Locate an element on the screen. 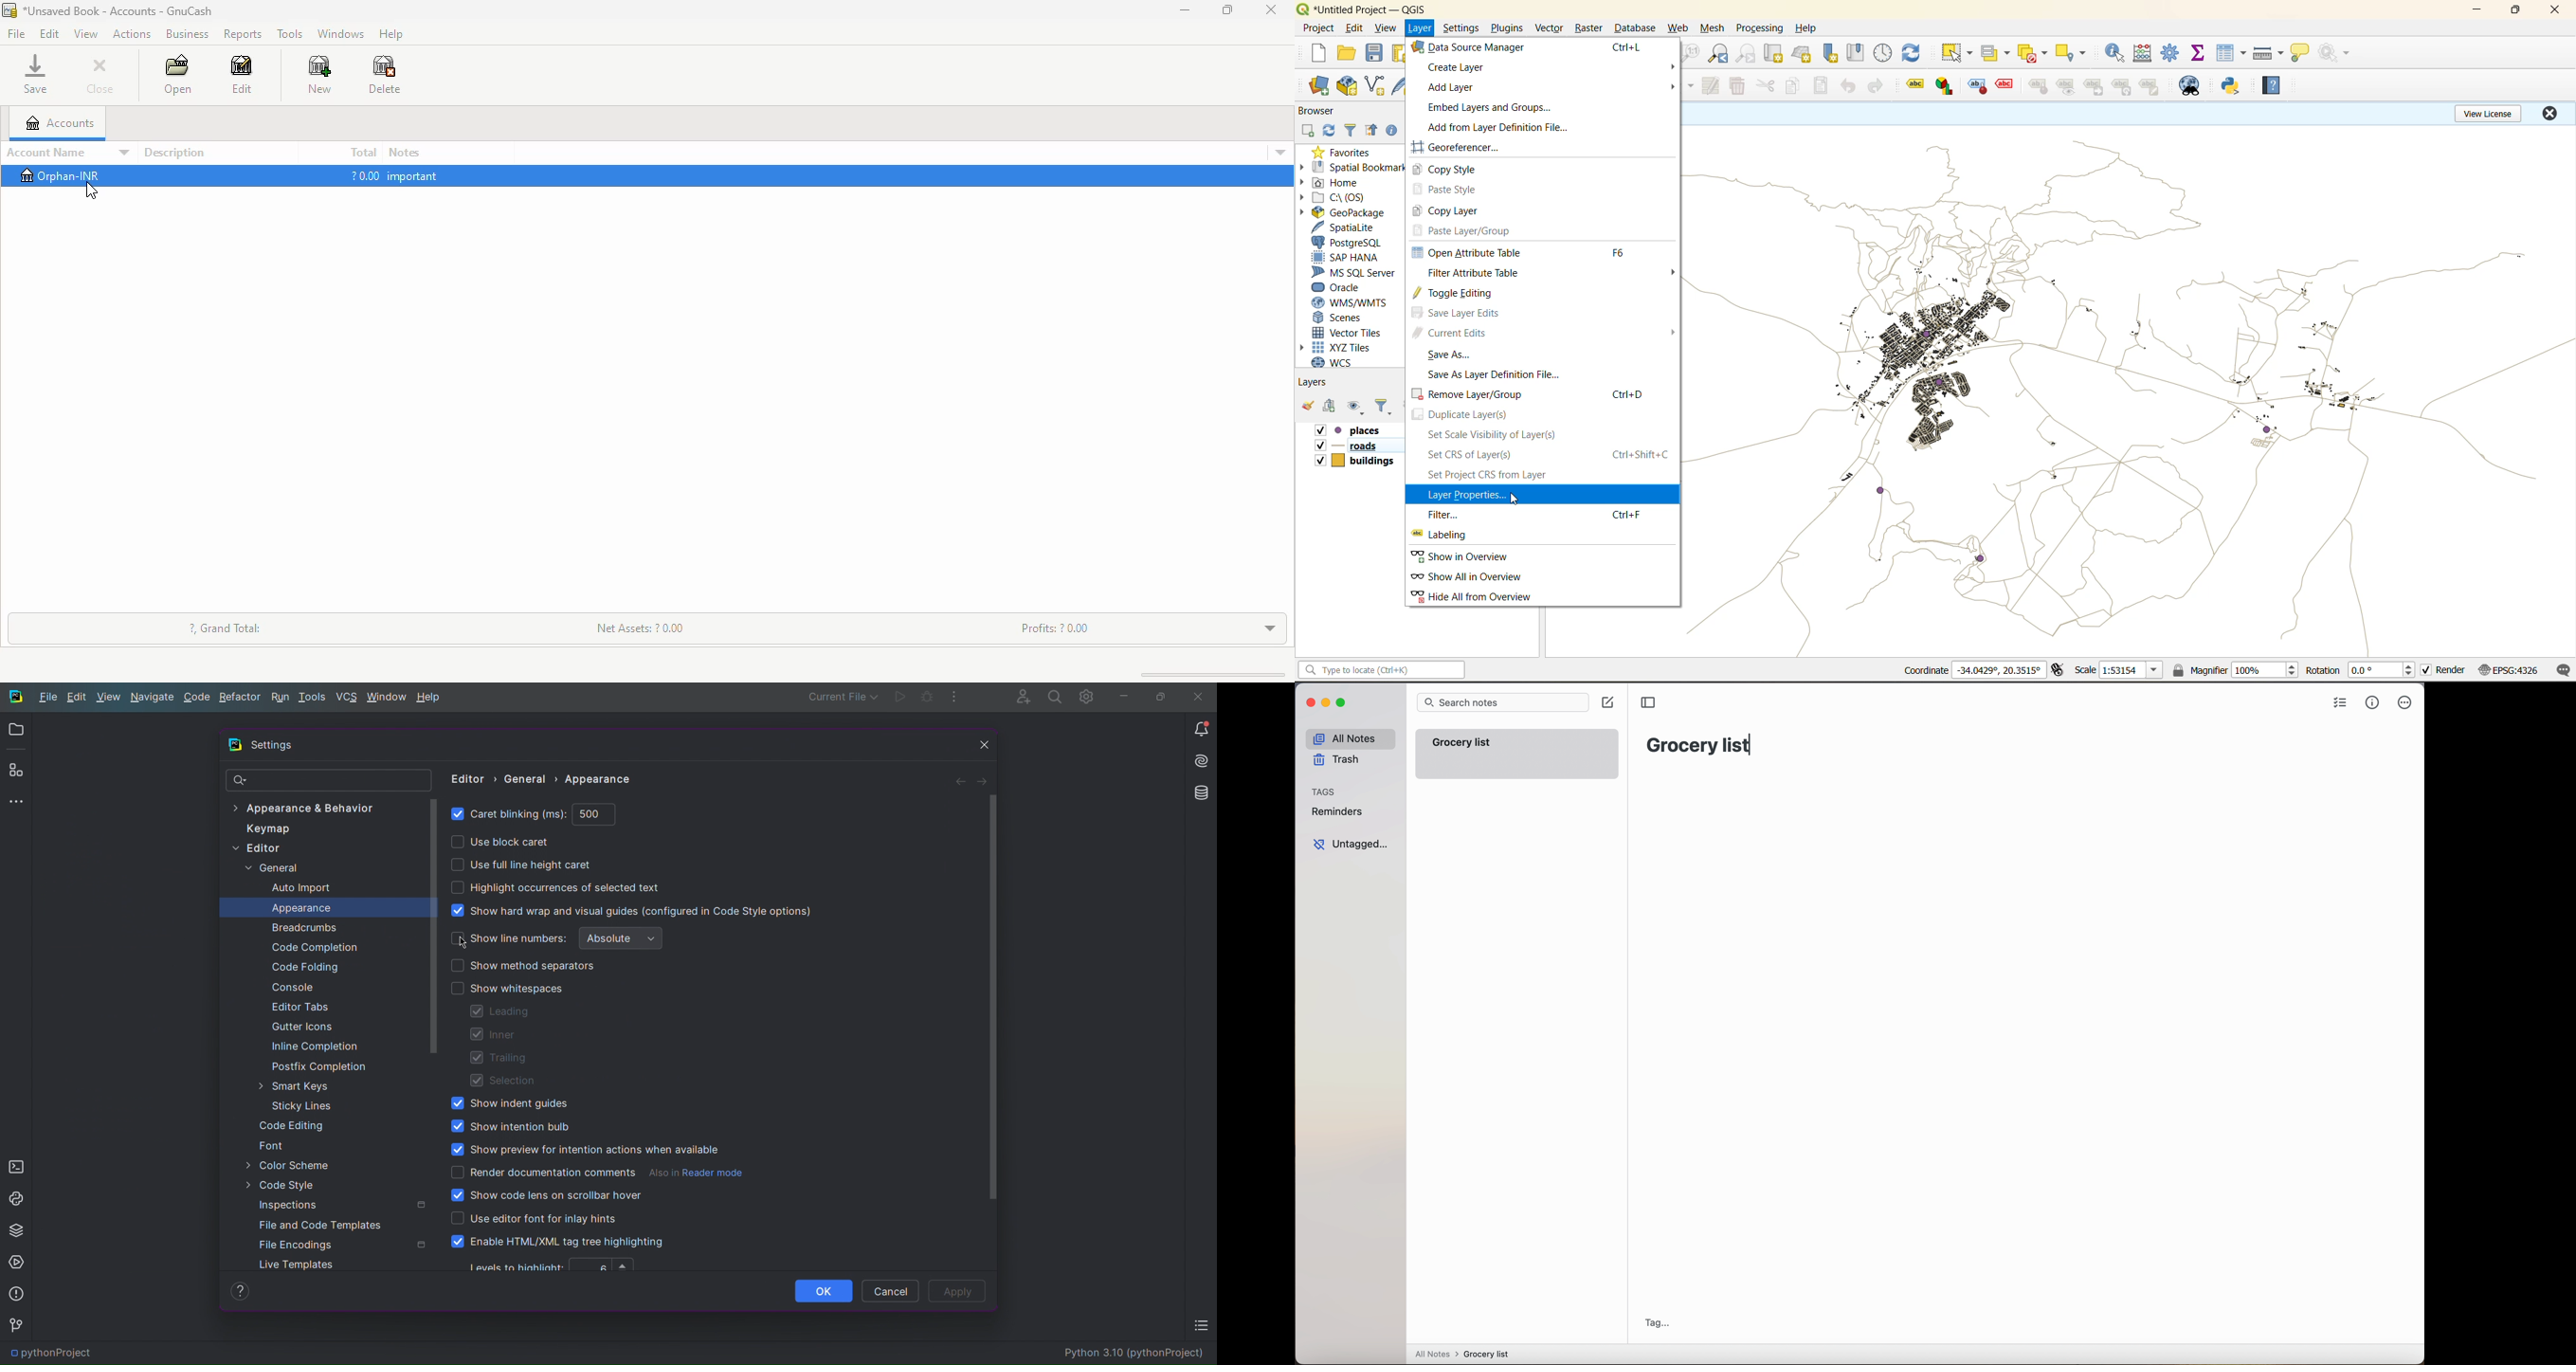 The height and width of the screenshot is (1372, 2576). spatialite is located at coordinates (1355, 226).